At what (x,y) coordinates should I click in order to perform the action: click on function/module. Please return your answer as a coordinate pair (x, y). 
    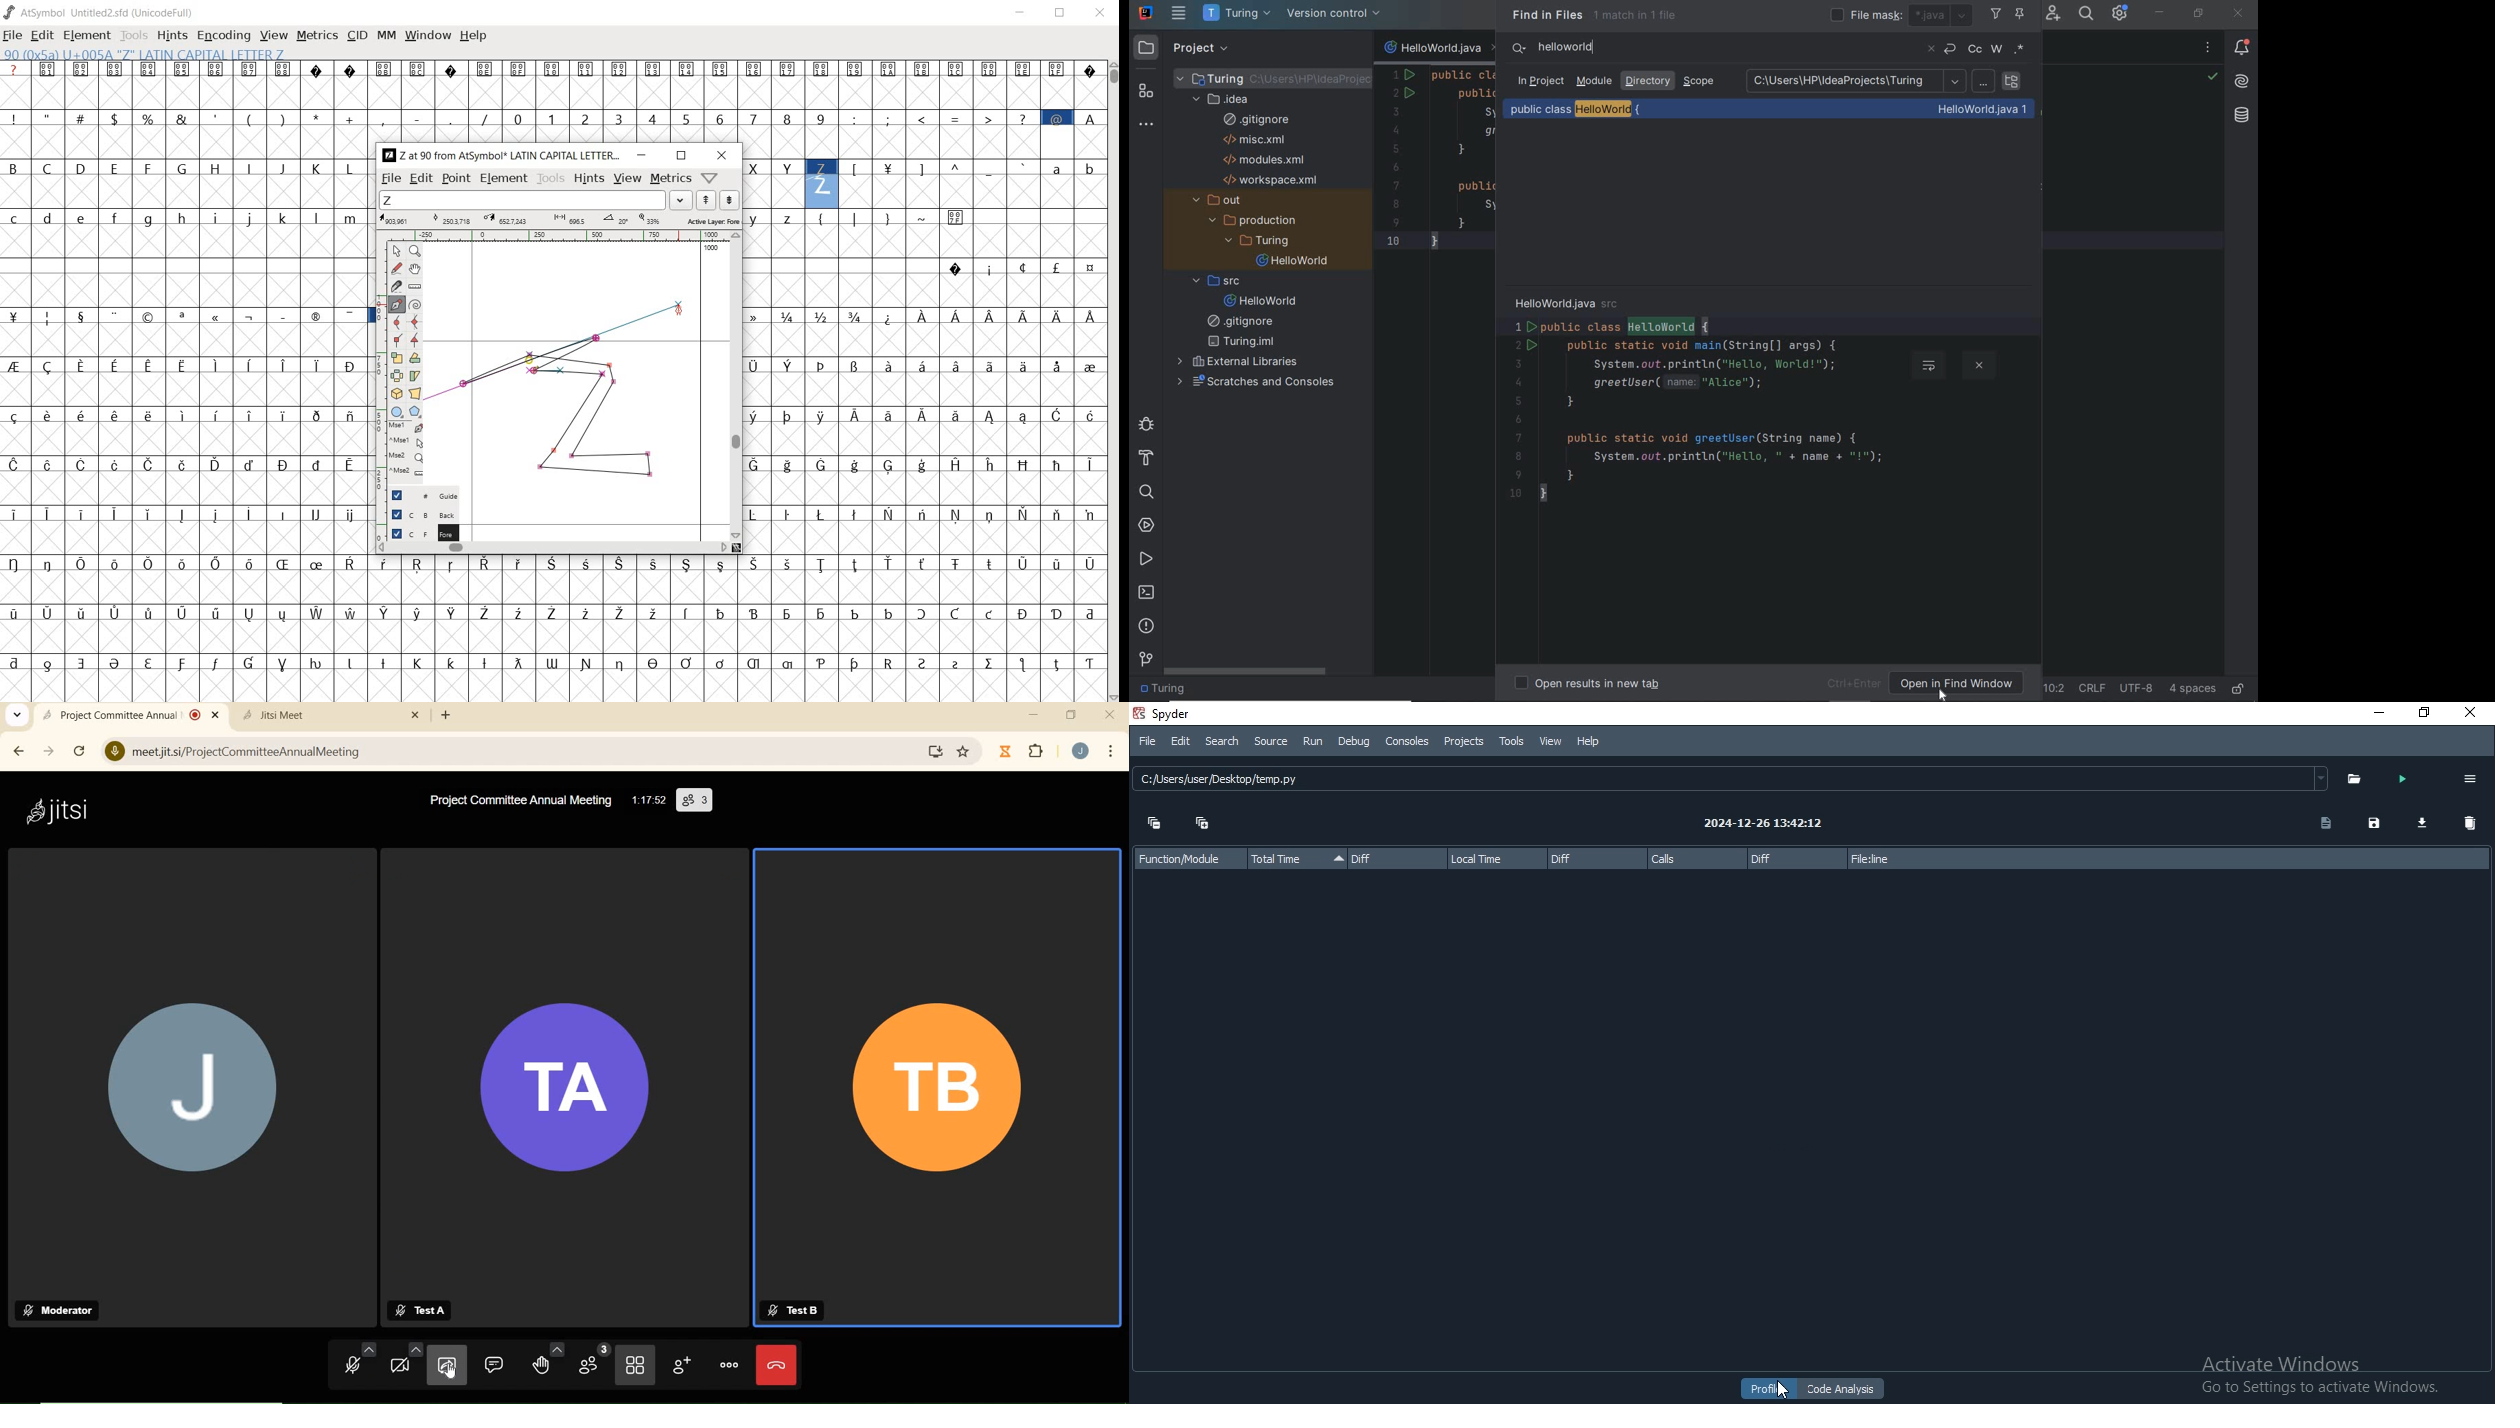
    Looking at the image, I should click on (1185, 859).